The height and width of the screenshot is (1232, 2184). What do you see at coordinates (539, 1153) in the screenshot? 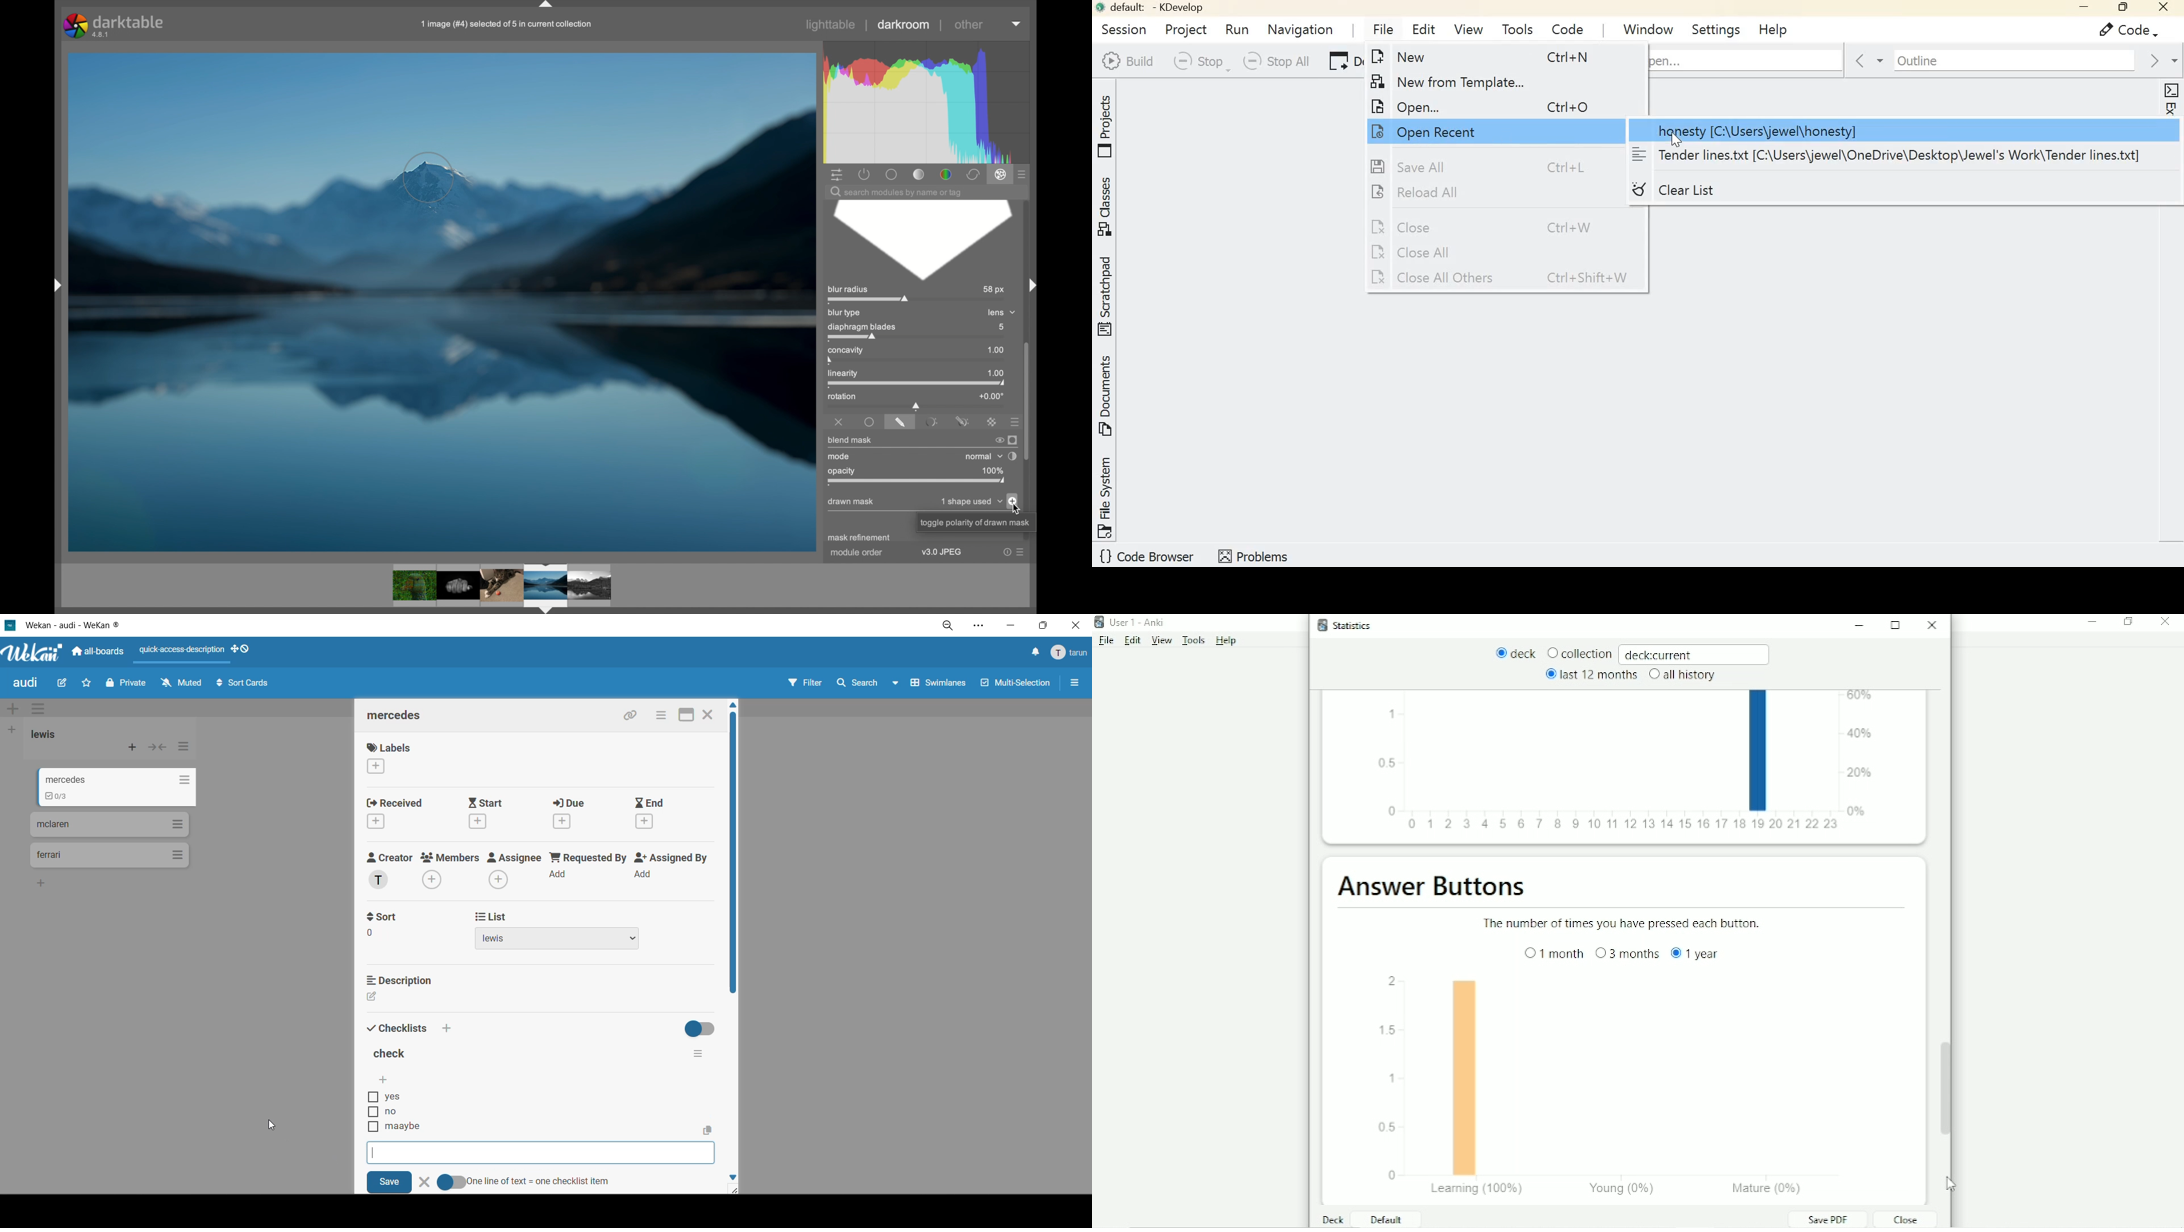
I see `checklist item input box` at bounding box center [539, 1153].